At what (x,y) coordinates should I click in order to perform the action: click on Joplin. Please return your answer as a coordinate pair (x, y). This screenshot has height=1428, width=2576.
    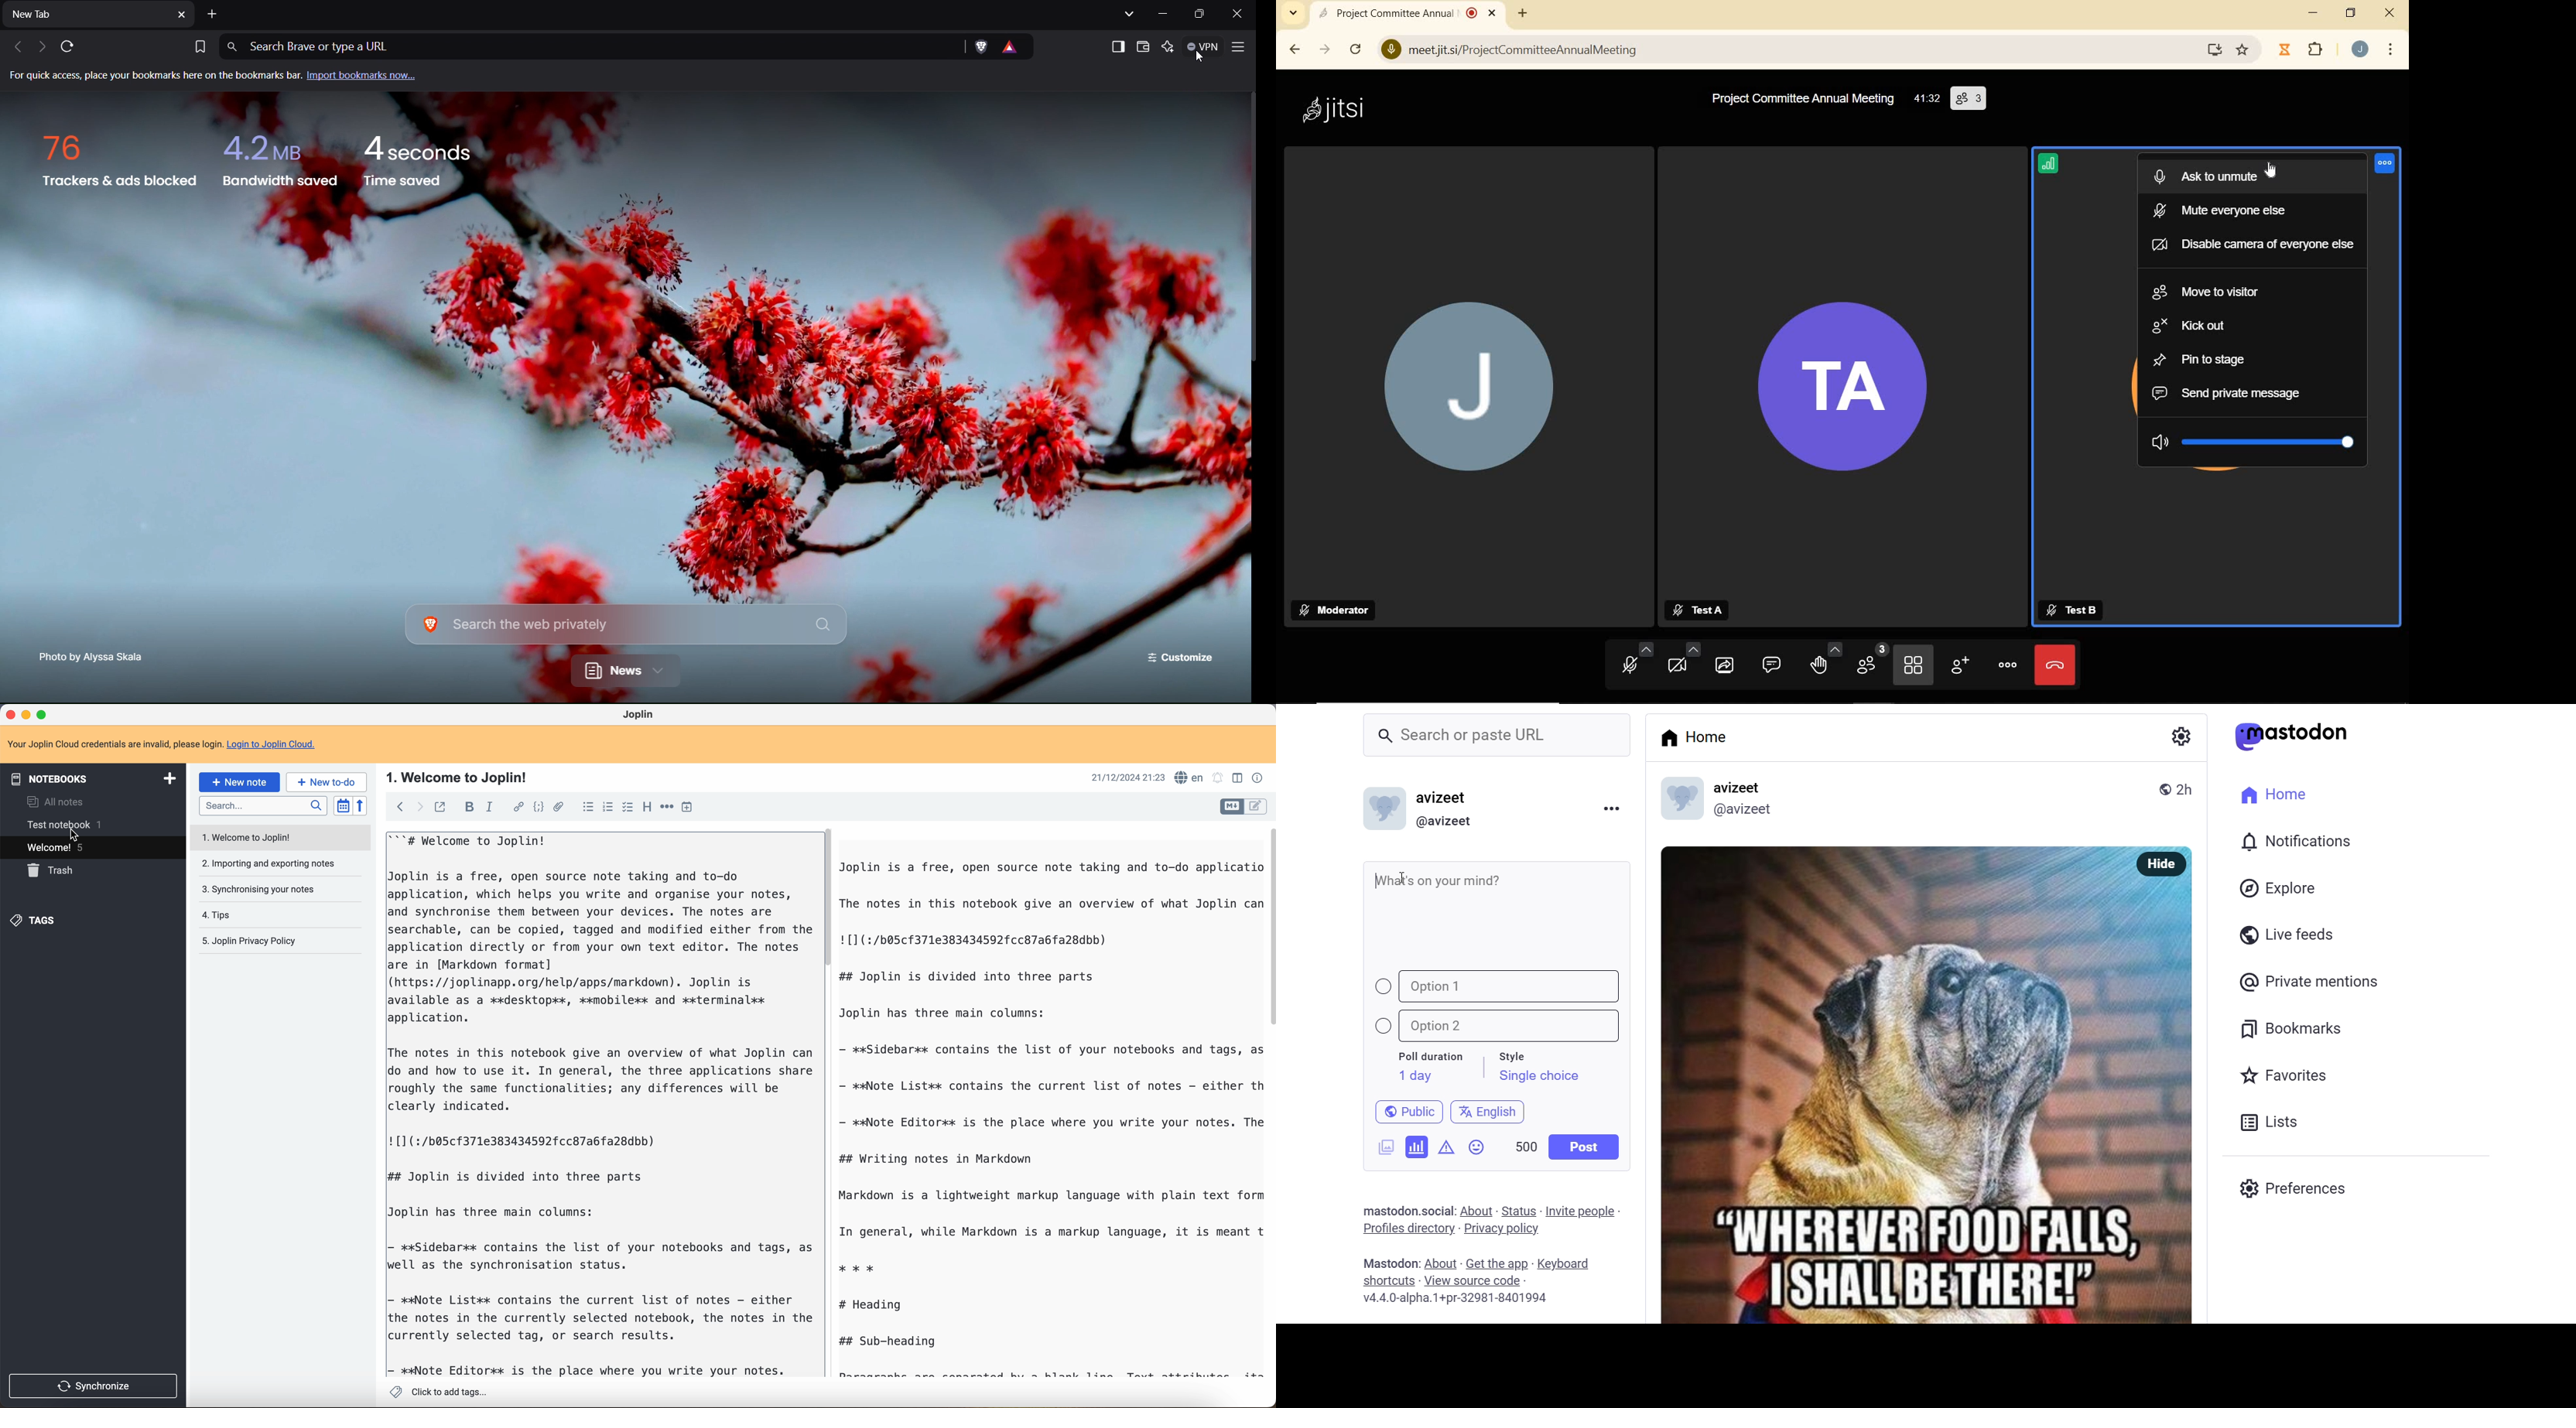
    Looking at the image, I should click on (641, 714).